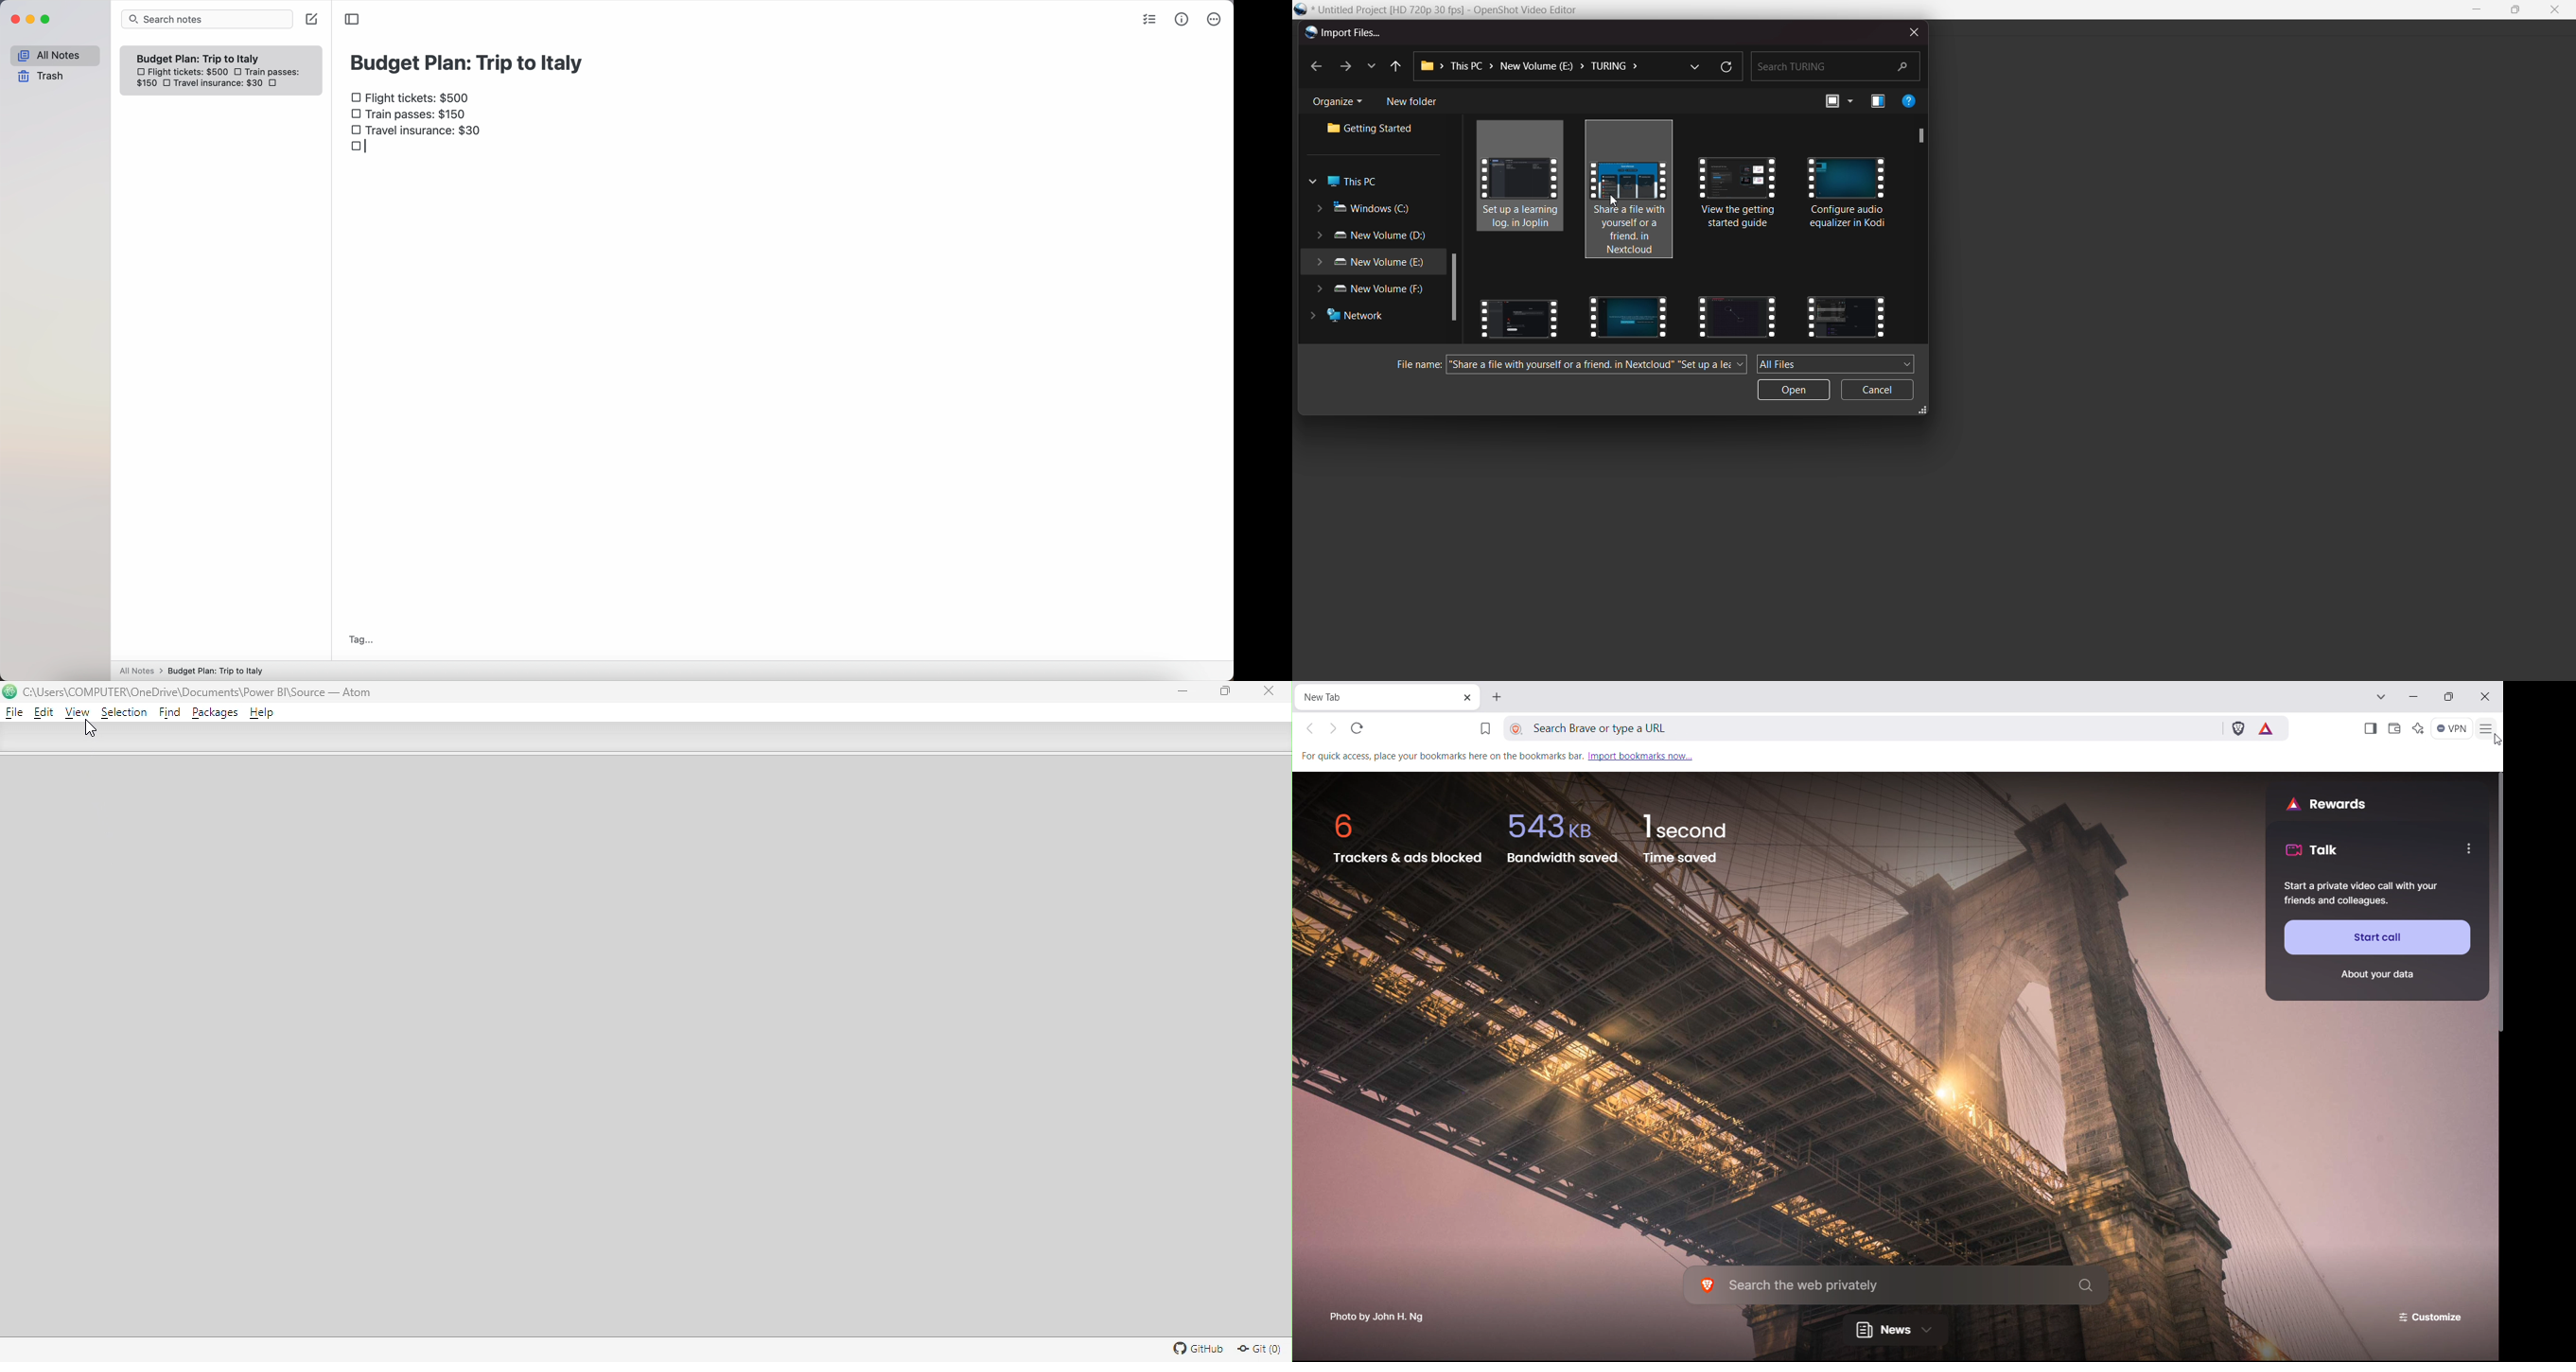 This screenshot has height=1372, width=2576. What do you see at coordinates (1412, 102) in the screenshot?
I see `new folder` at bounding box center [1412, 102].